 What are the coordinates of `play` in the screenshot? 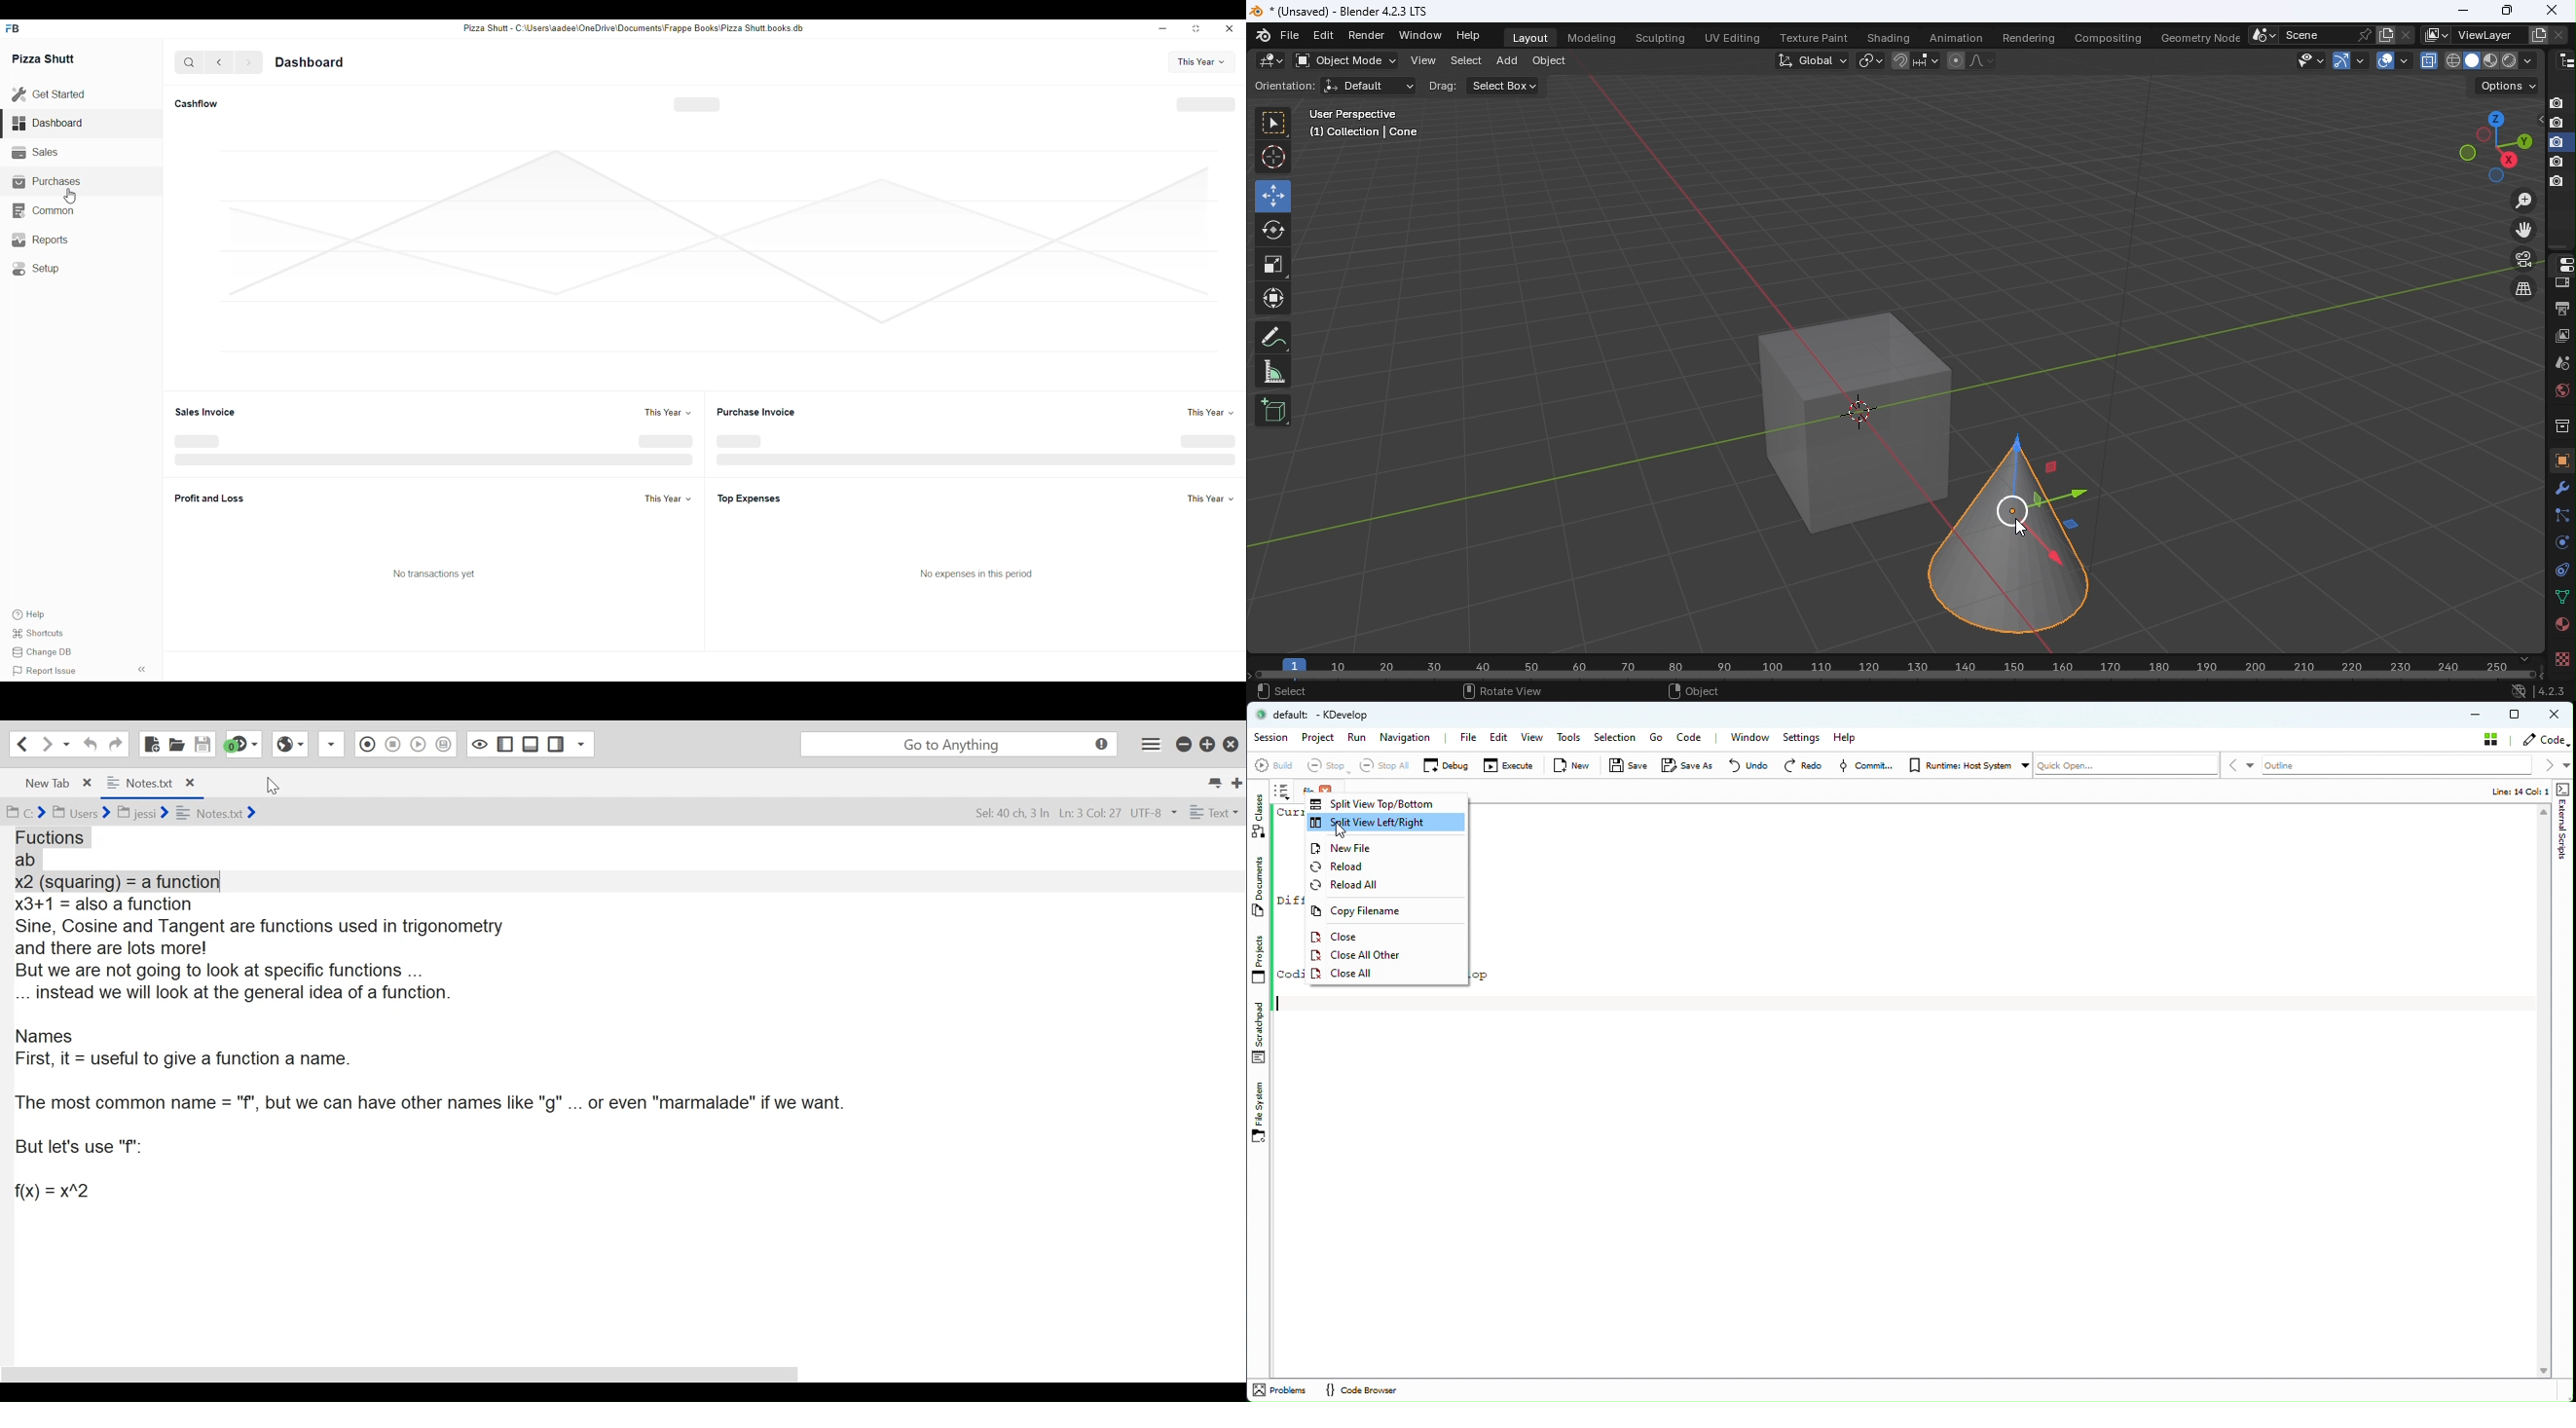 It's located at (444, 744).